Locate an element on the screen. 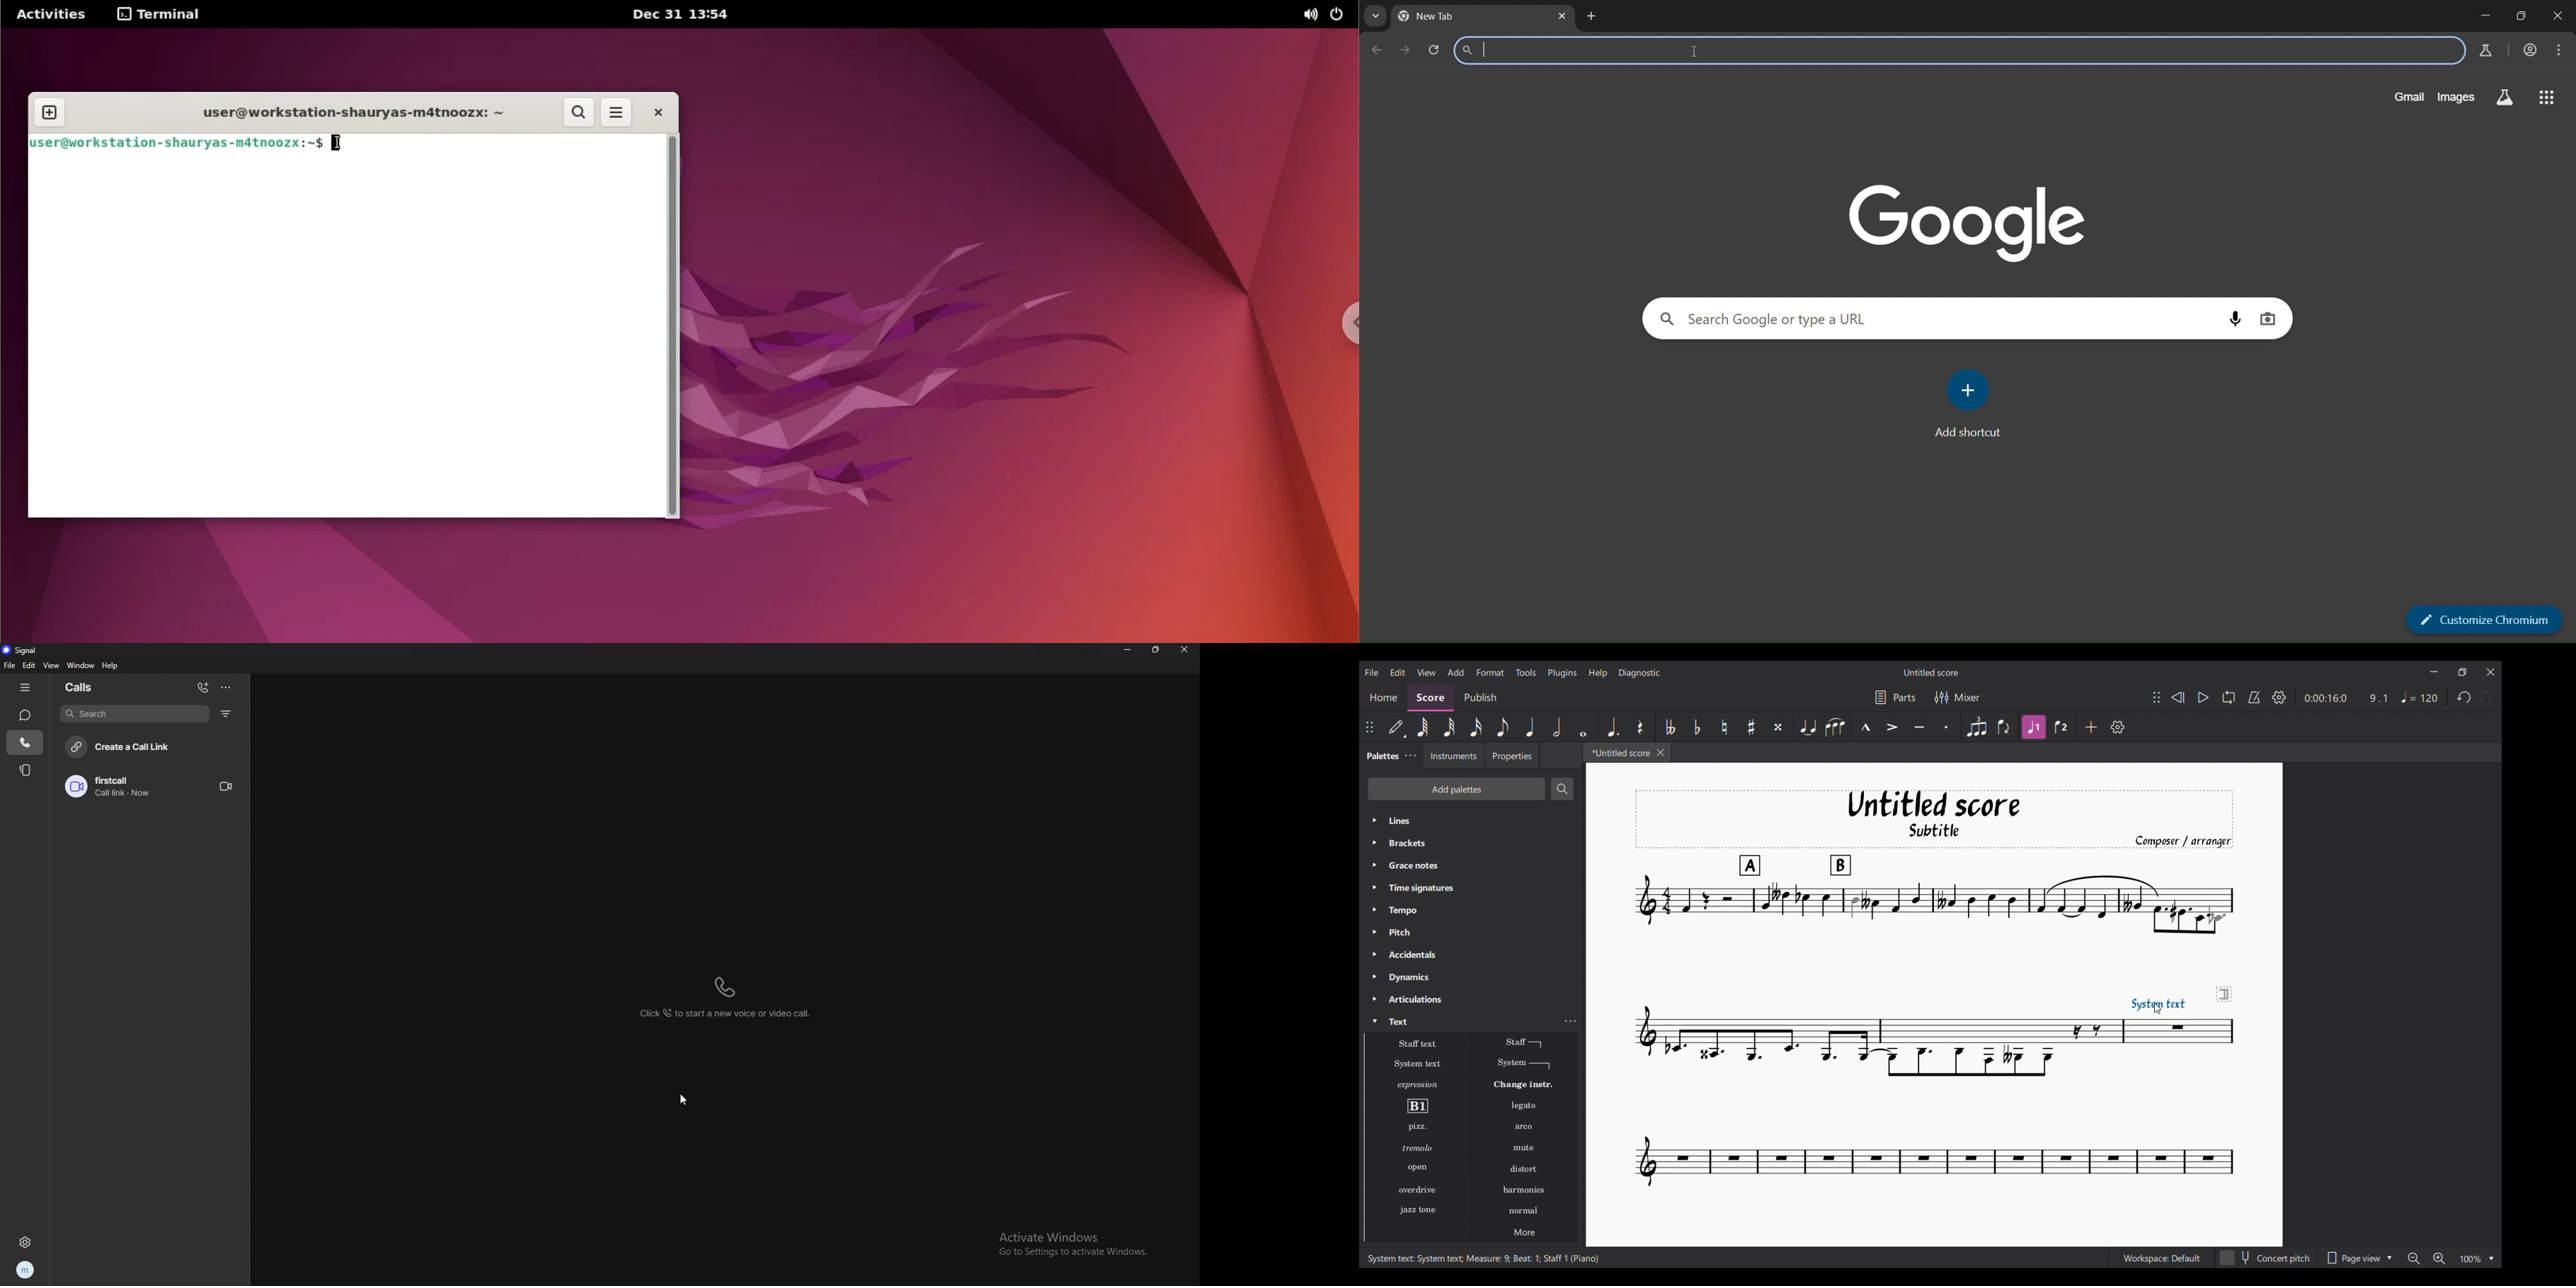 The width and height of the screenshot is (2576, 1288). Lines is located at coordinates (1472, 820).